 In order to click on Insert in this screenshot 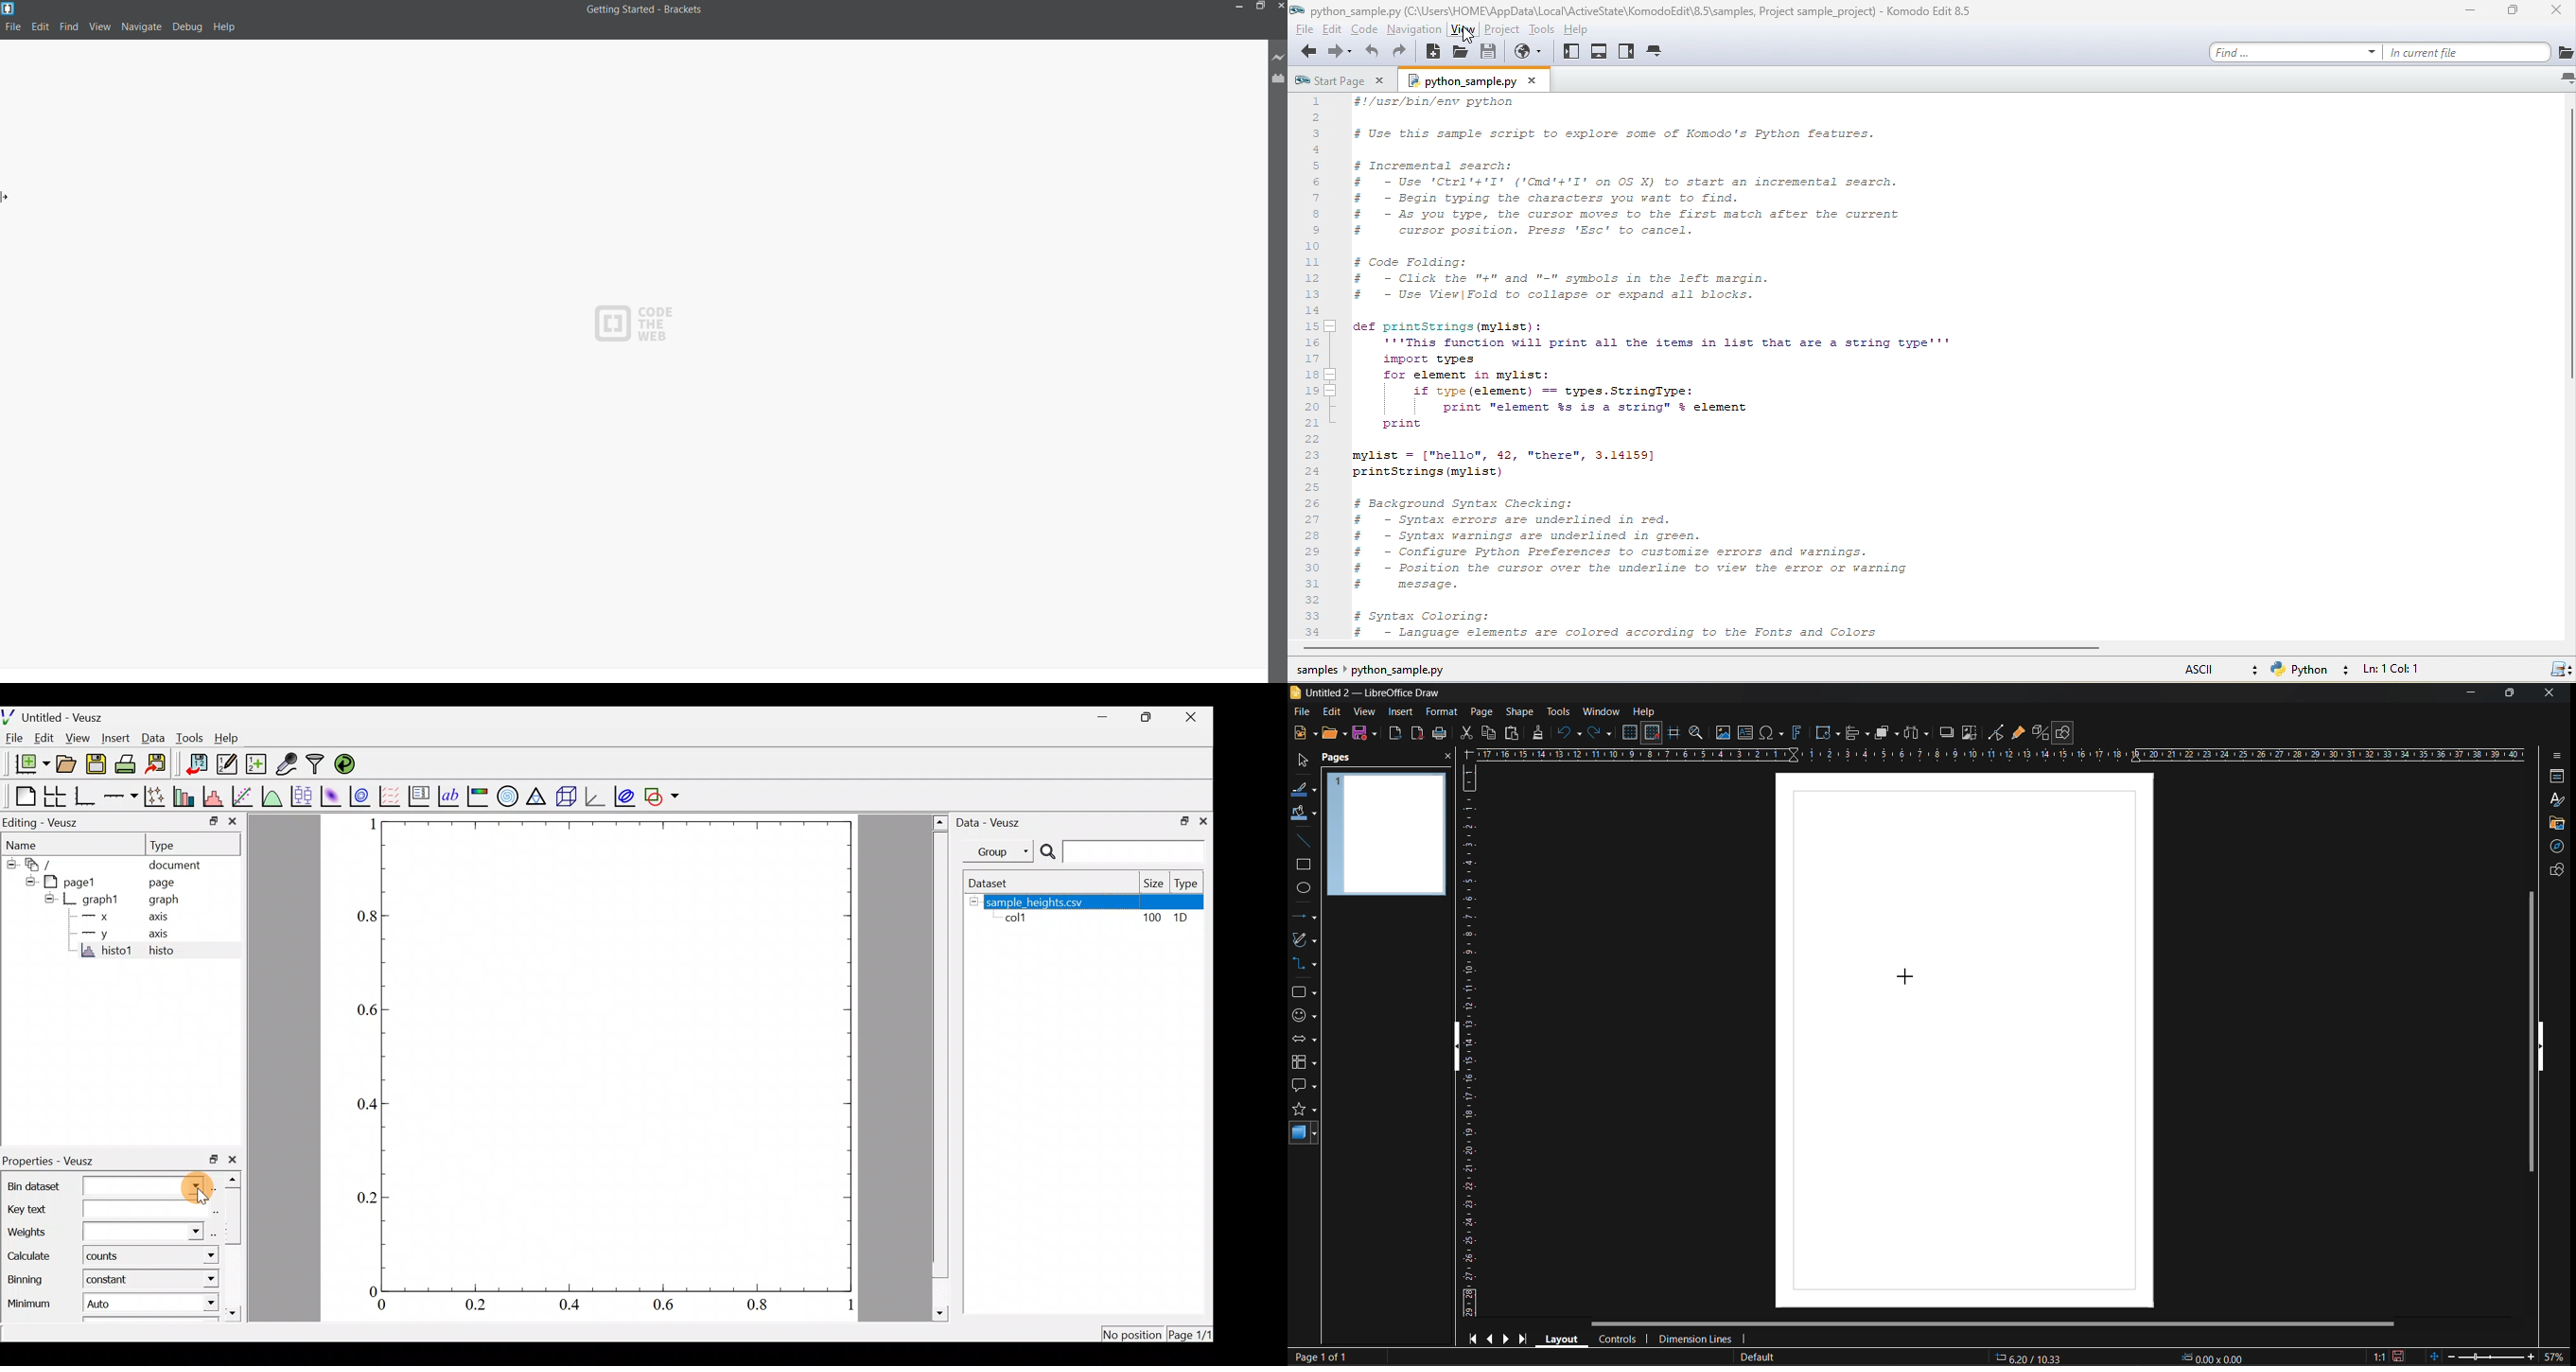, I will do `click(115, 738)`.